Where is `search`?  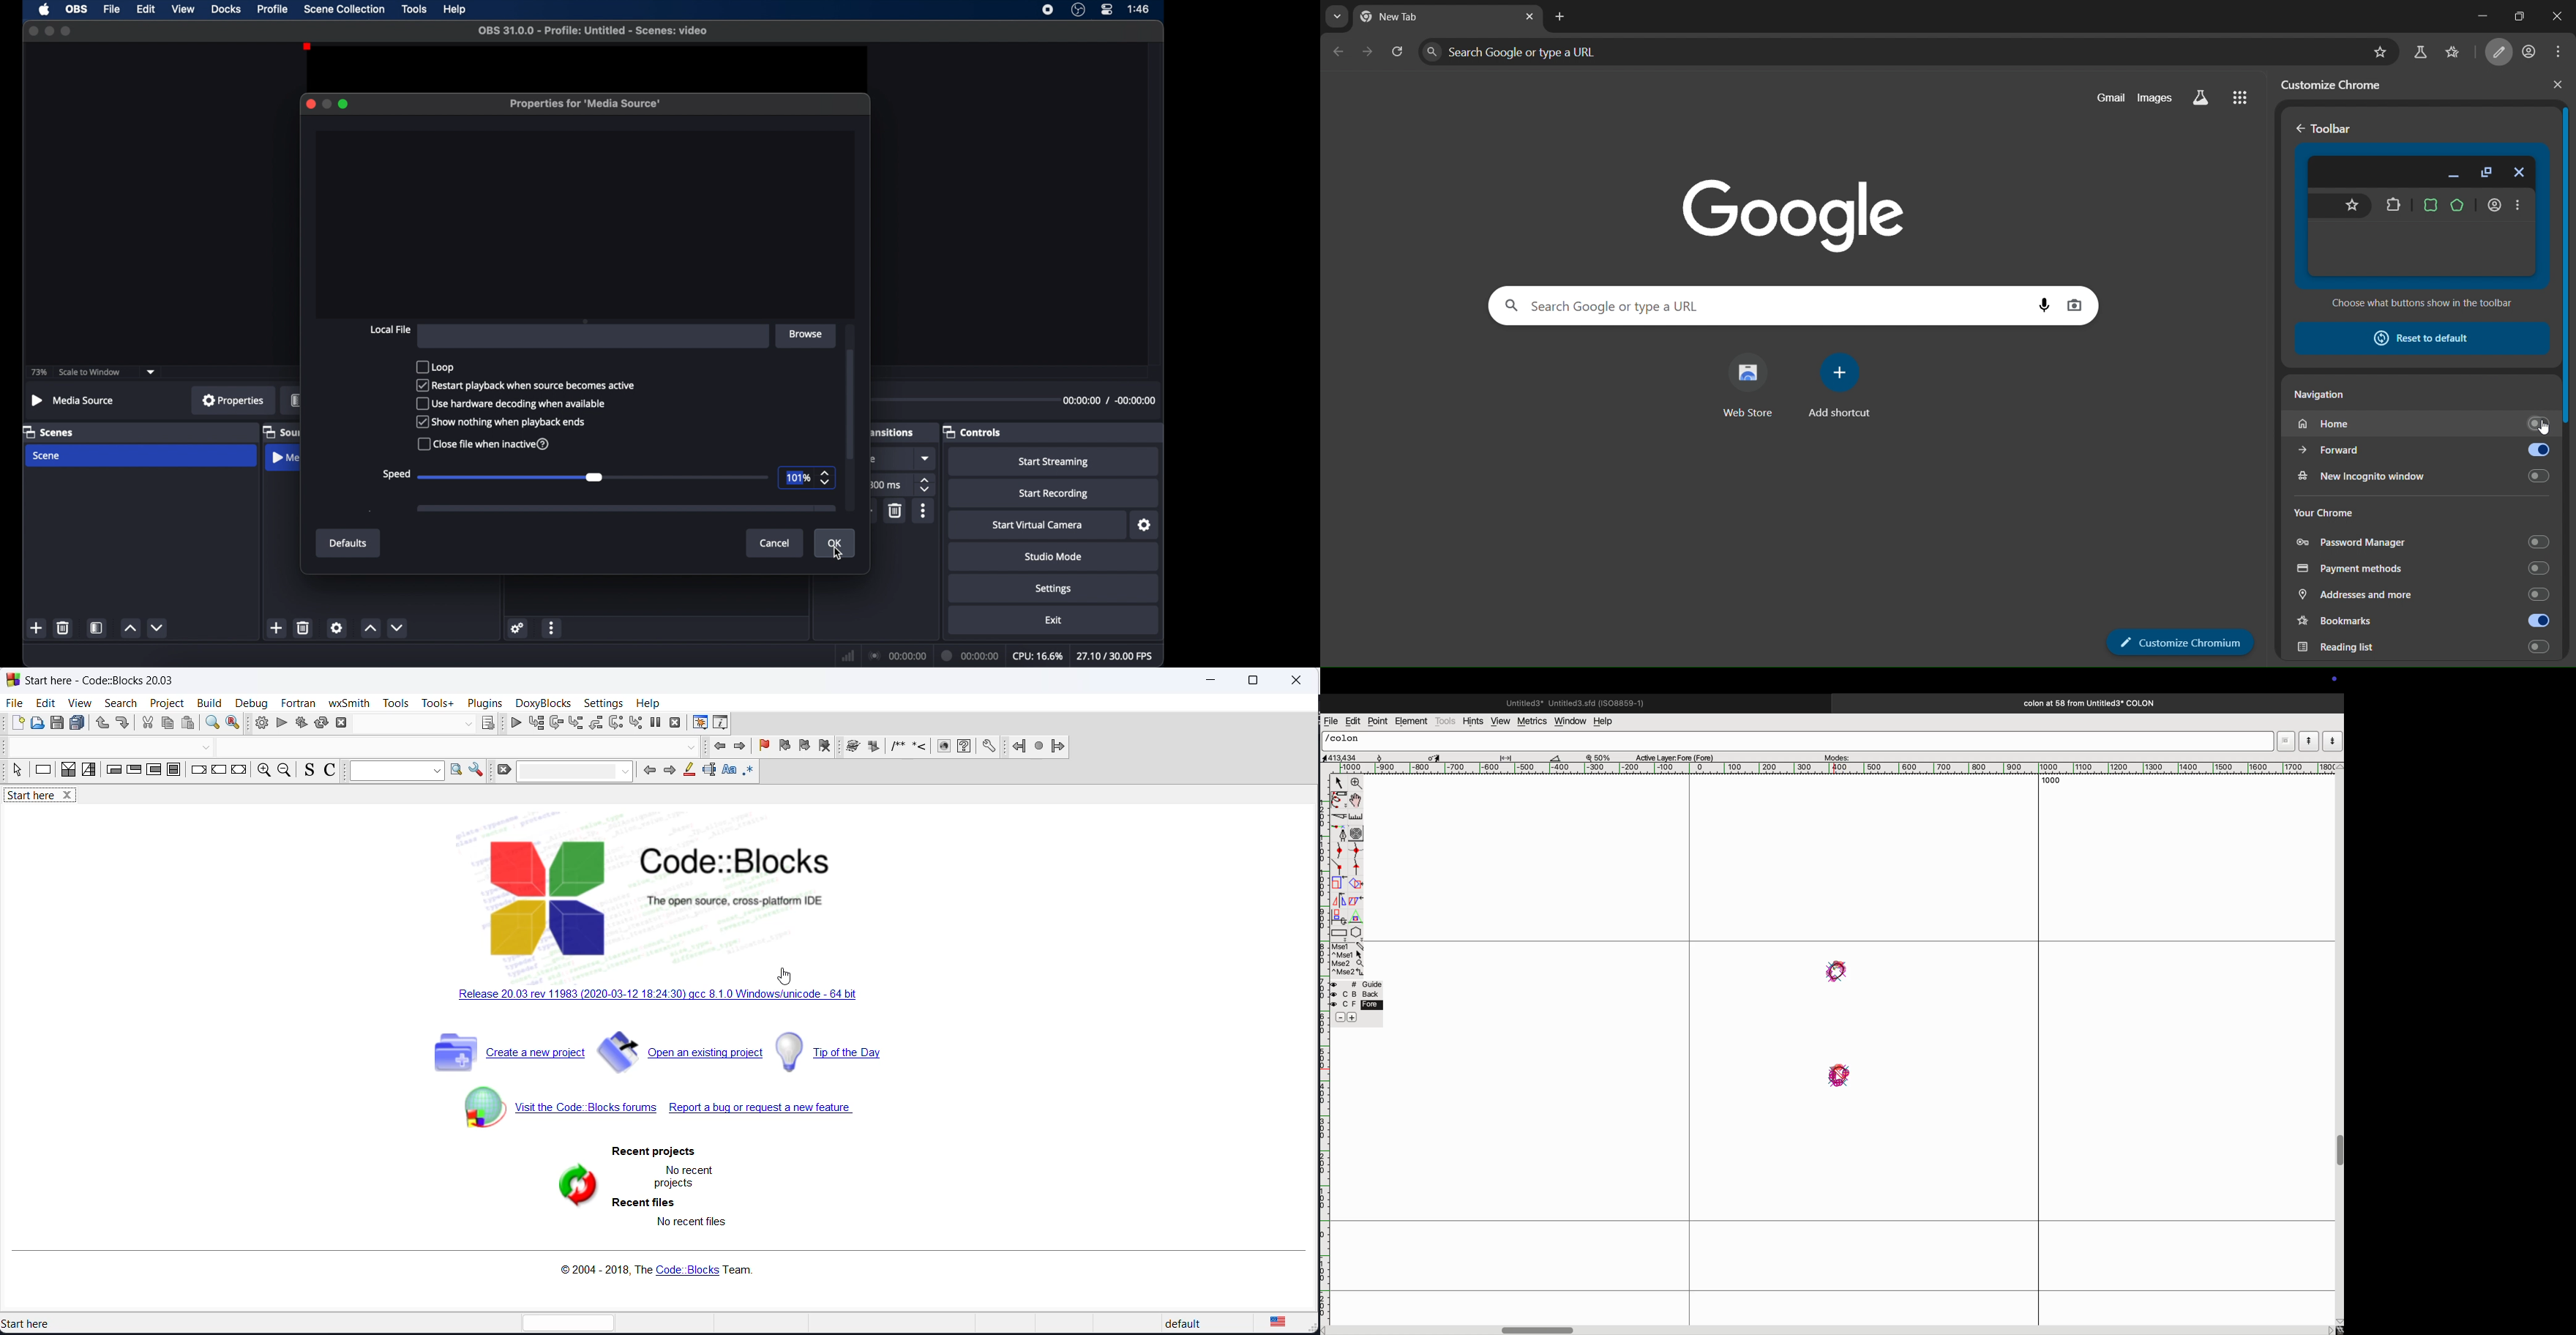 search is located at coordinates (115, 703).